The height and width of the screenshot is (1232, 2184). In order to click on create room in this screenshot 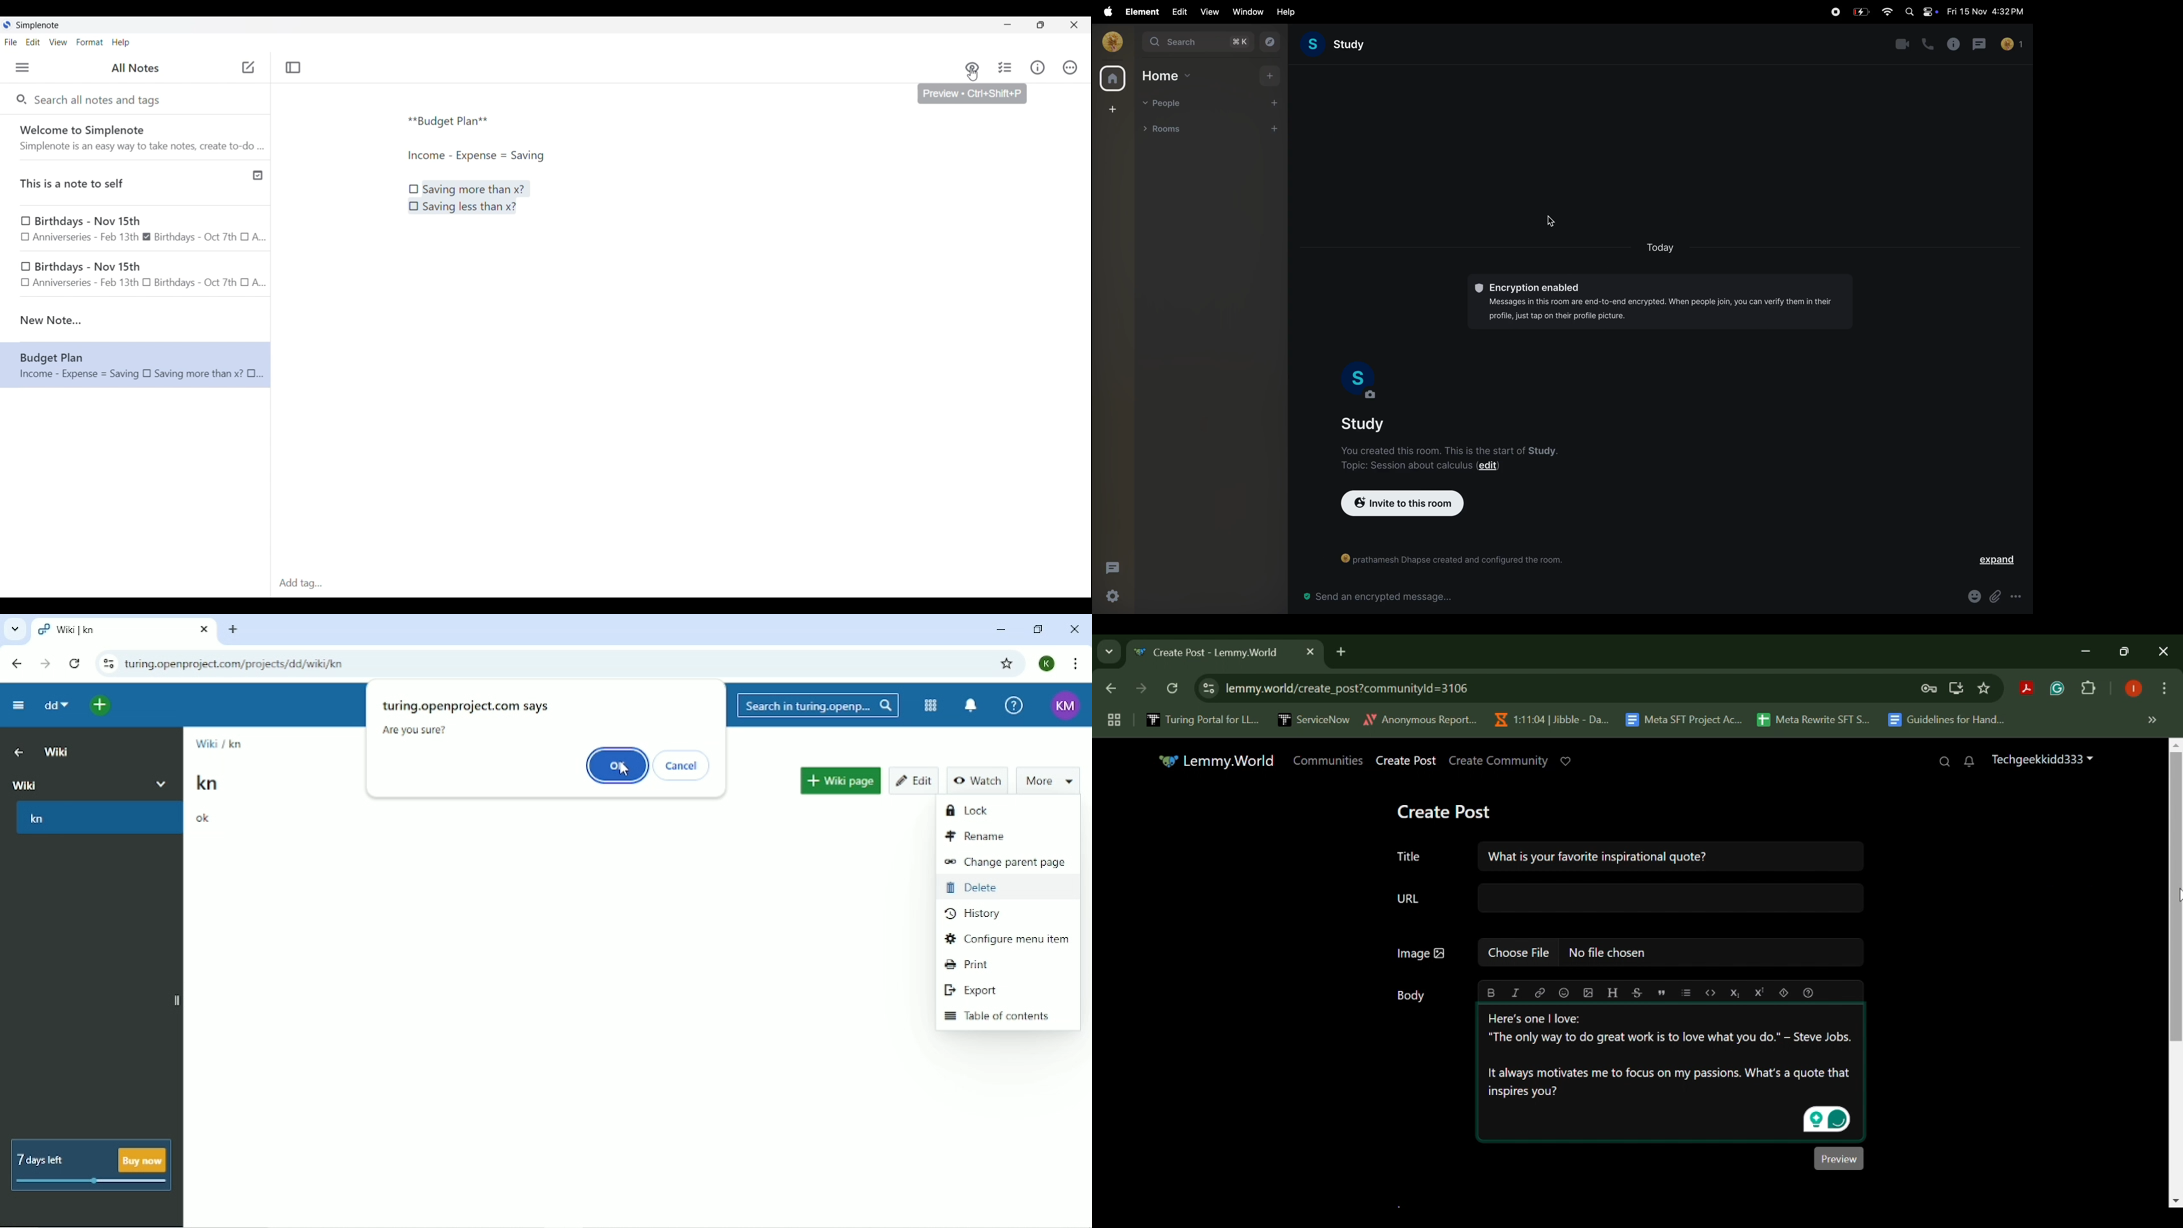, I will do `click(1111, 110)`.